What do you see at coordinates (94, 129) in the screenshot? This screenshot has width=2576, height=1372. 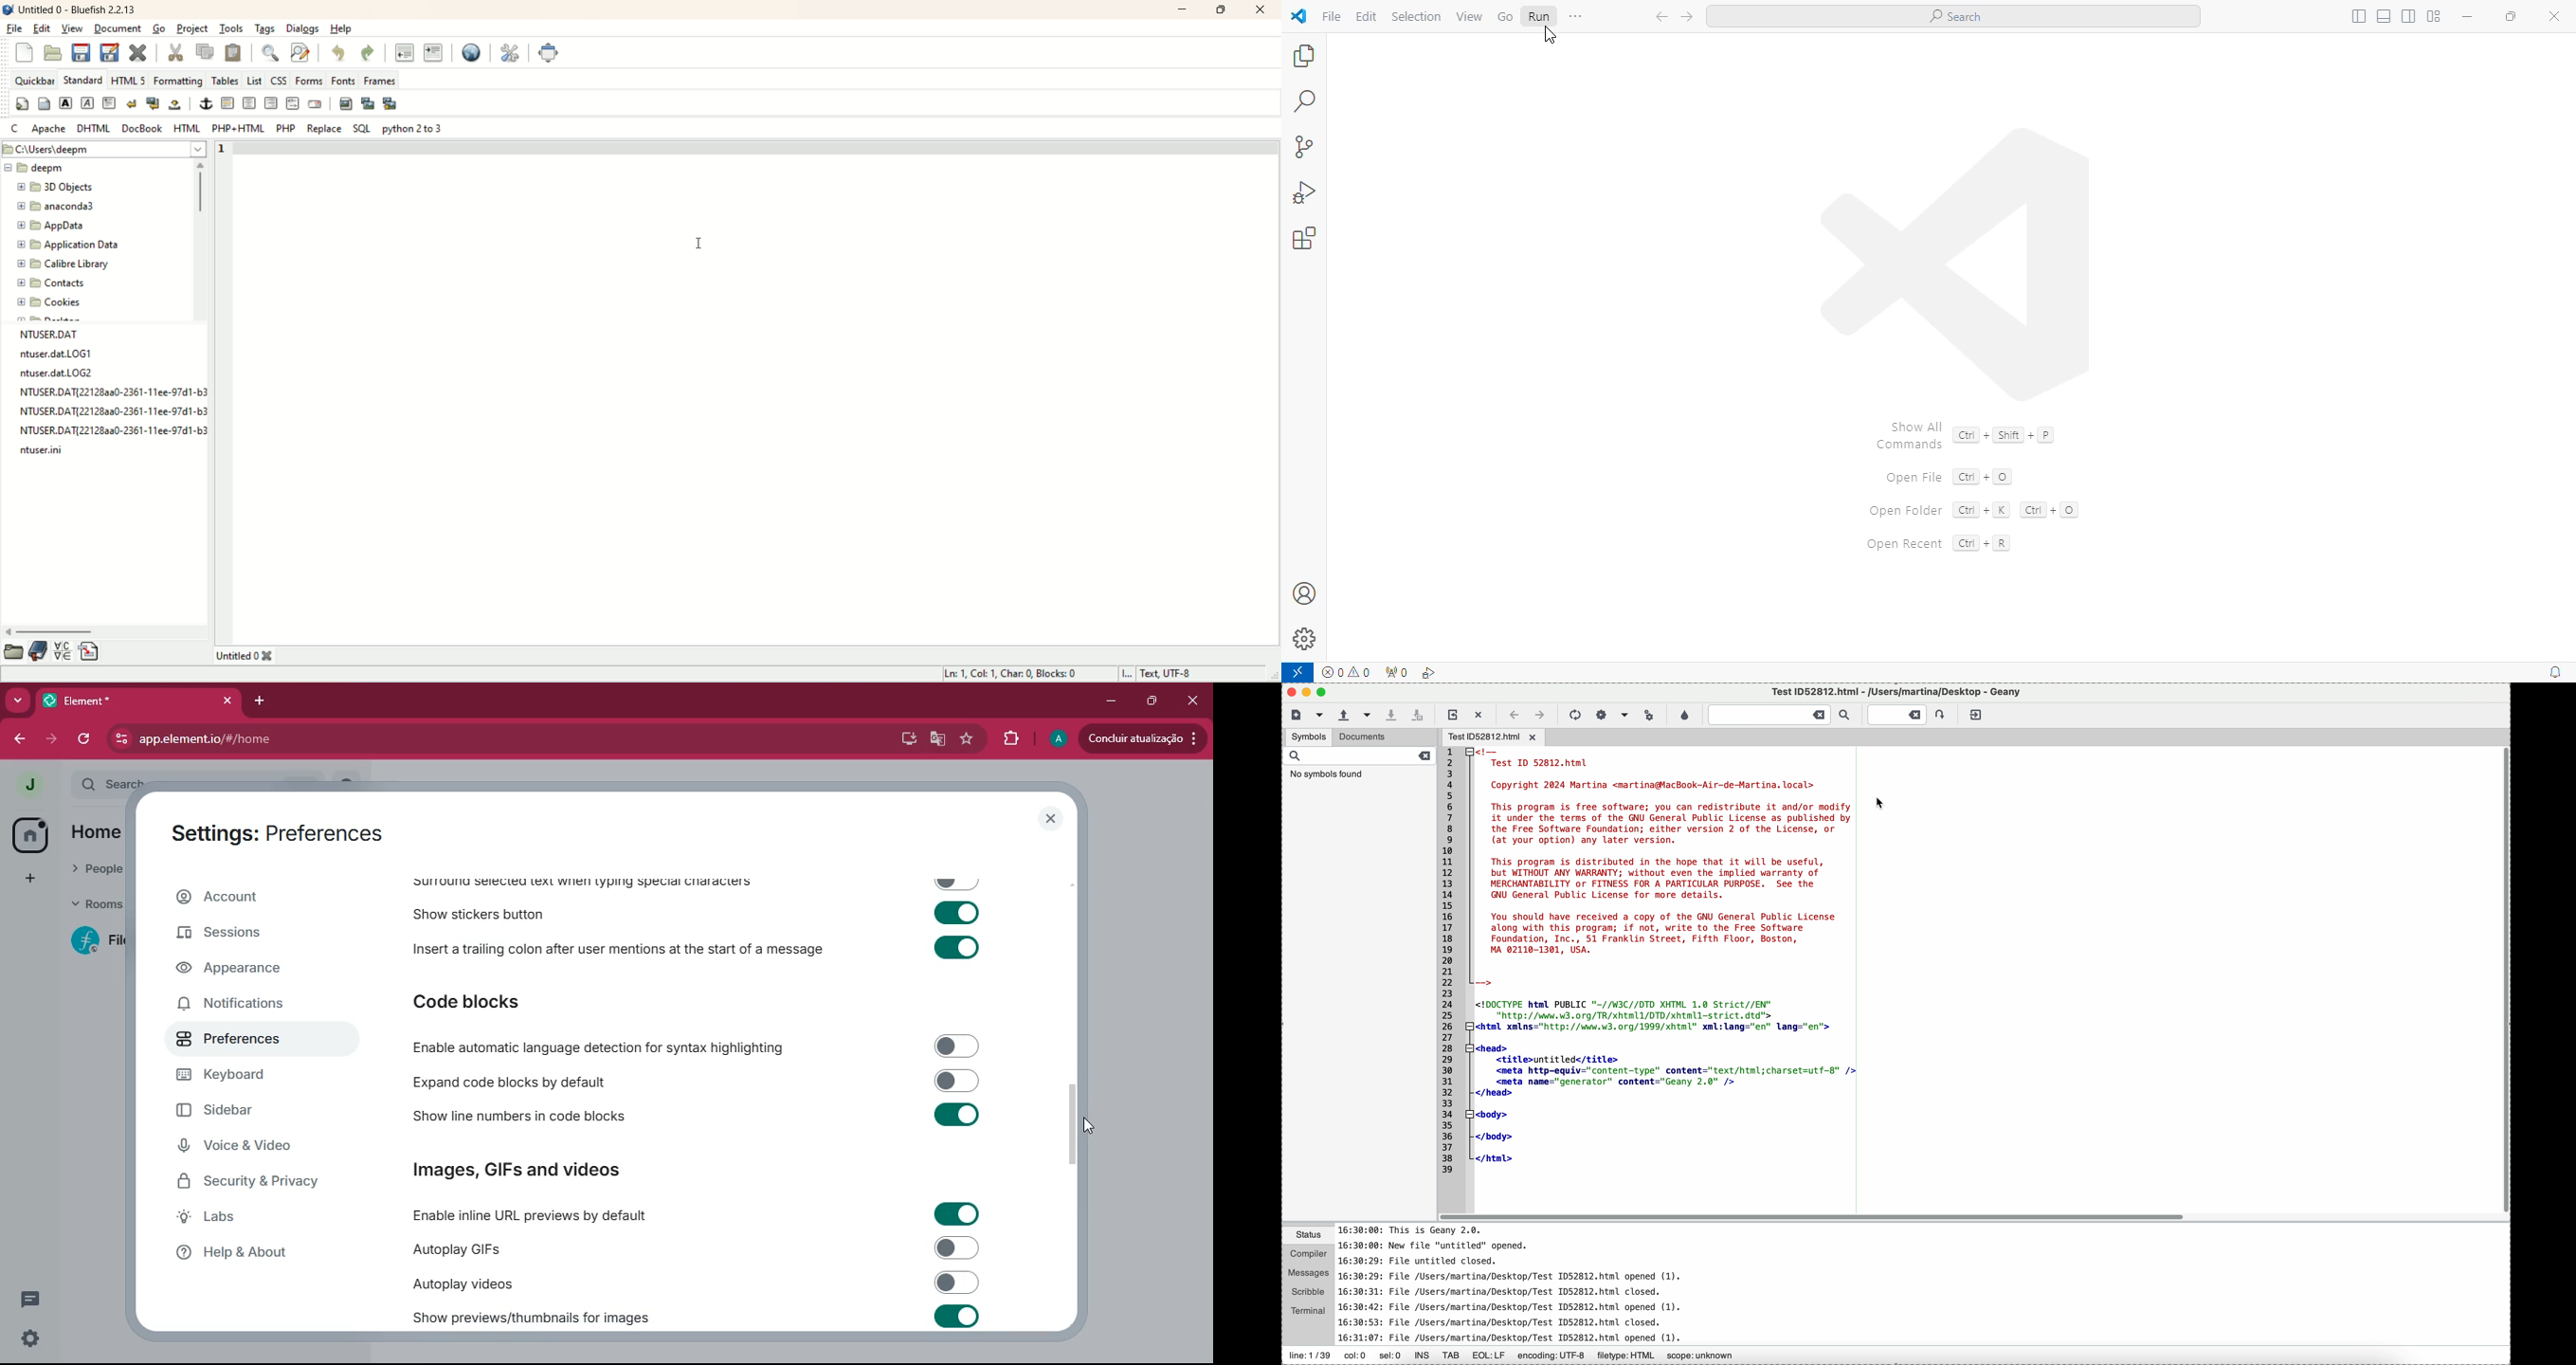 I see `DHTML` at bounding box center [94, 129].